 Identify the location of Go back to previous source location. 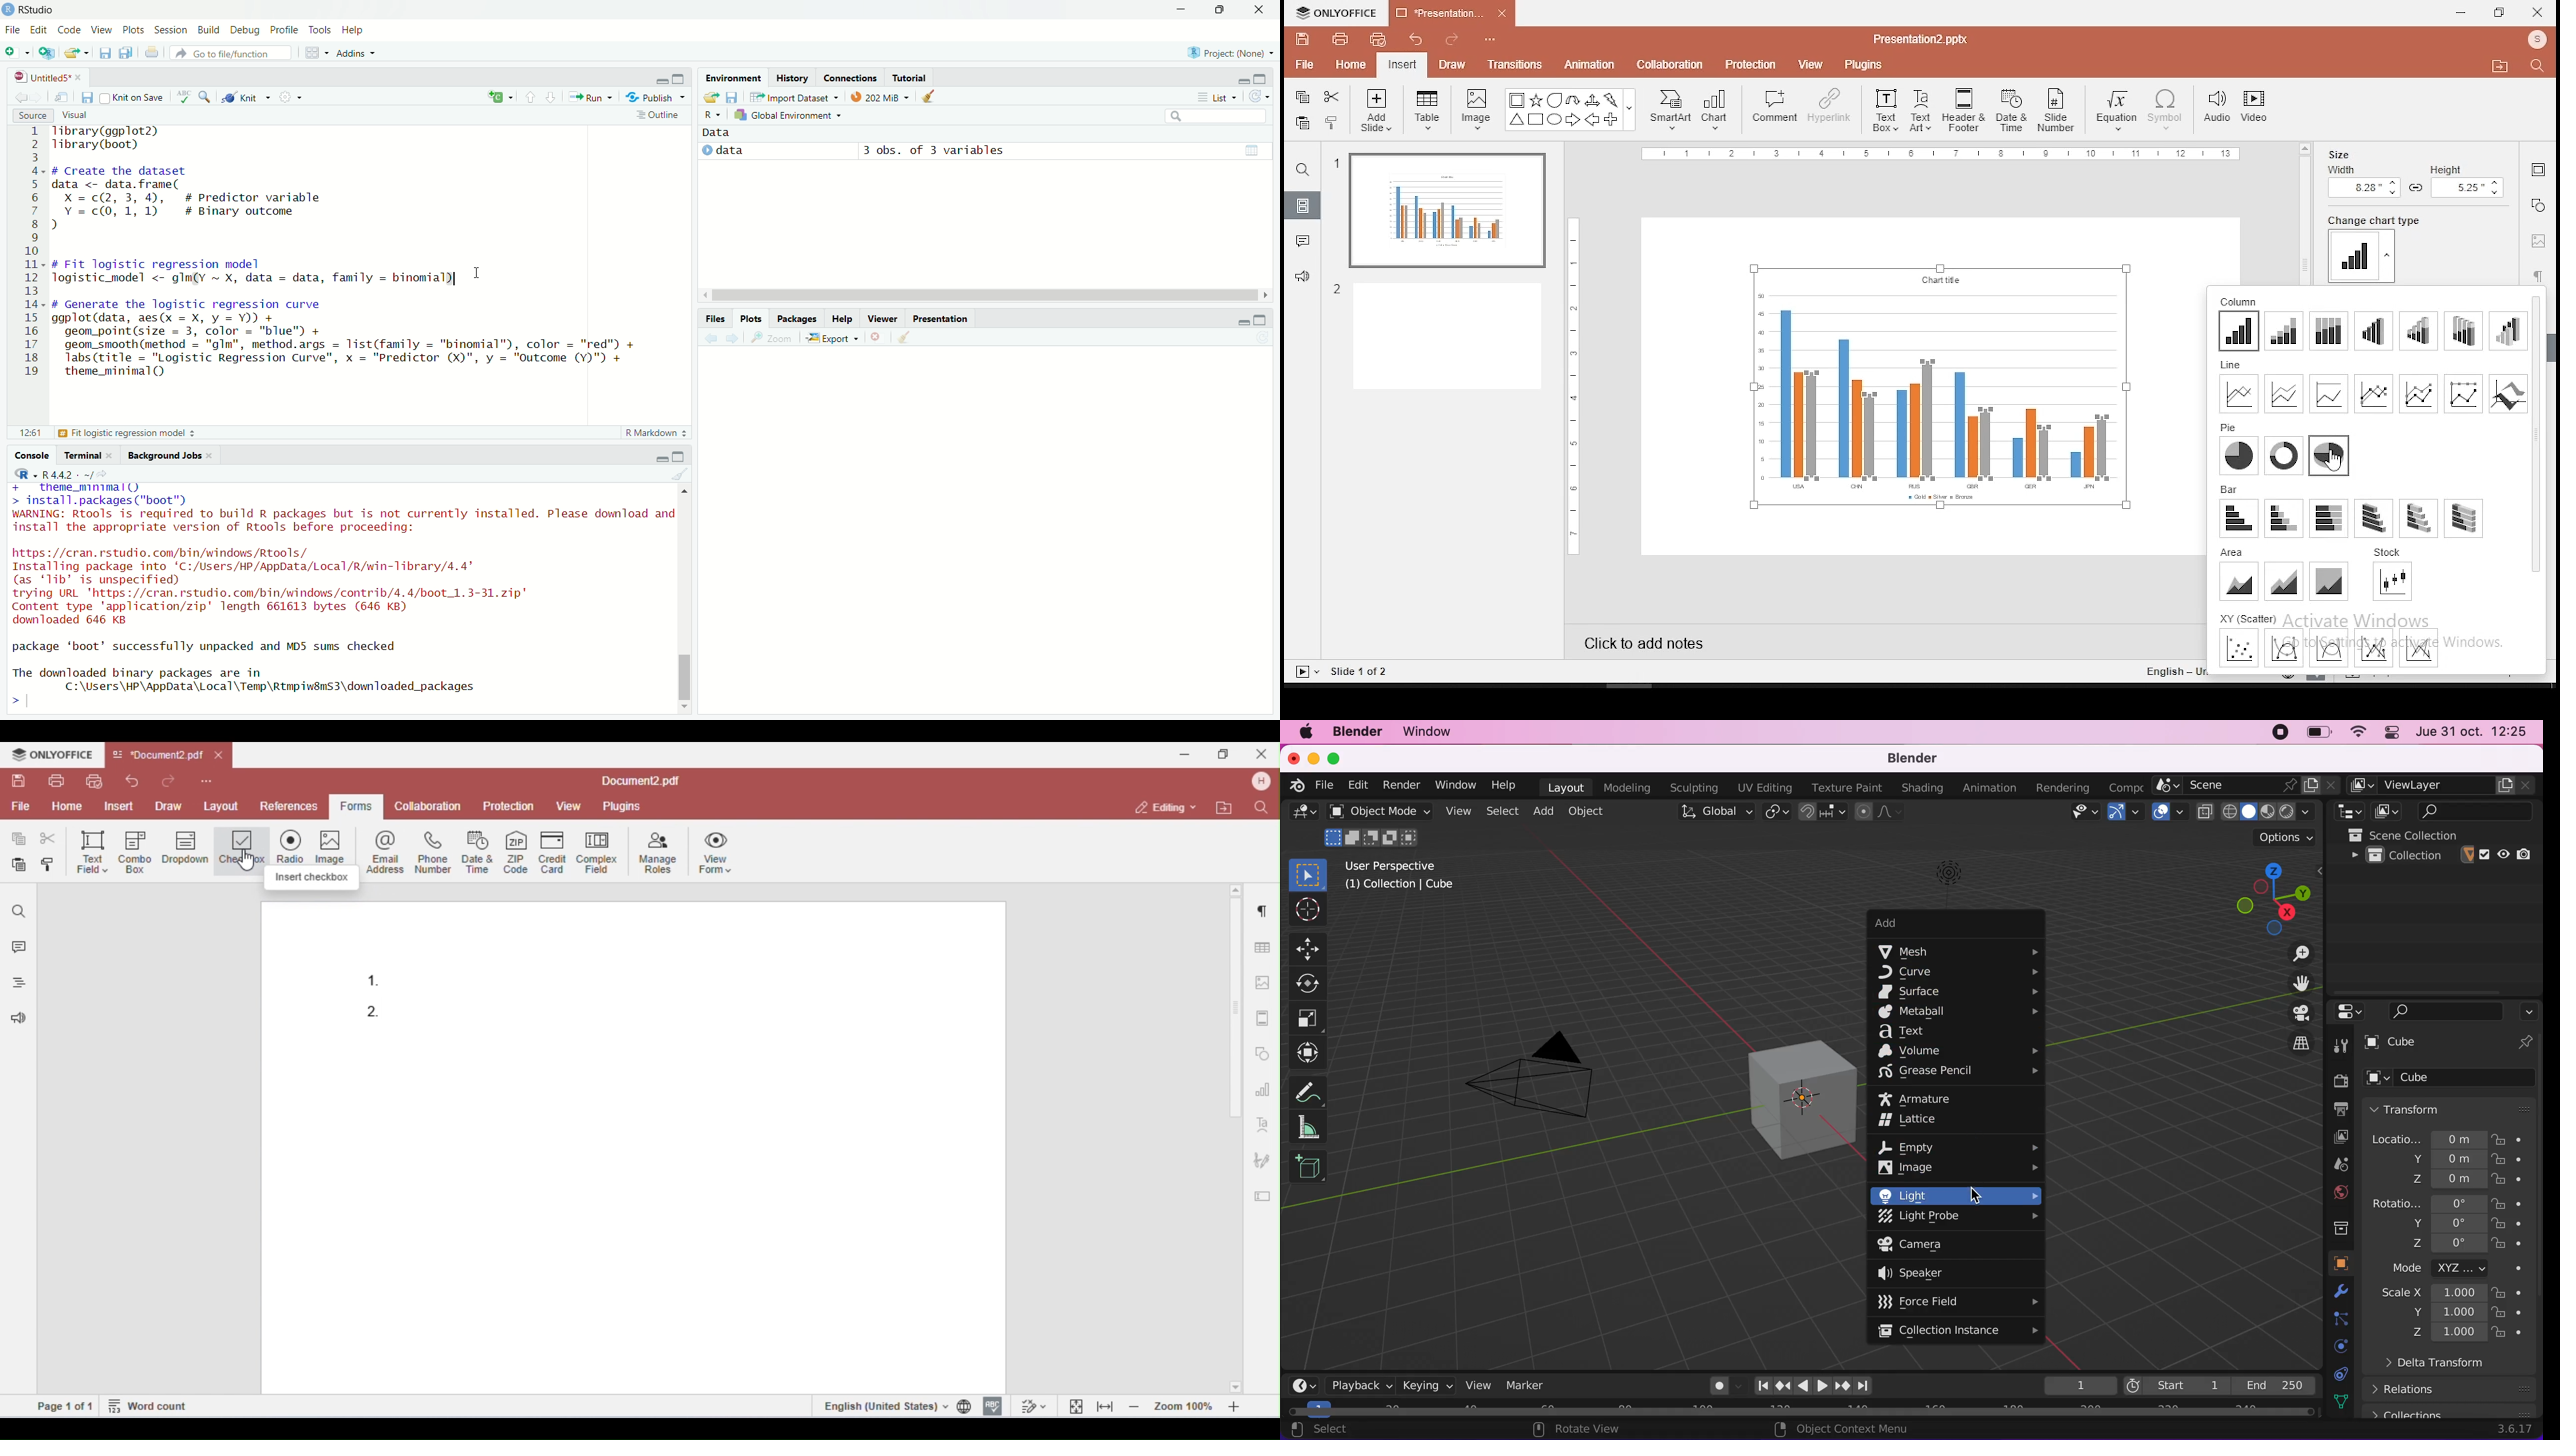
(21, 97).